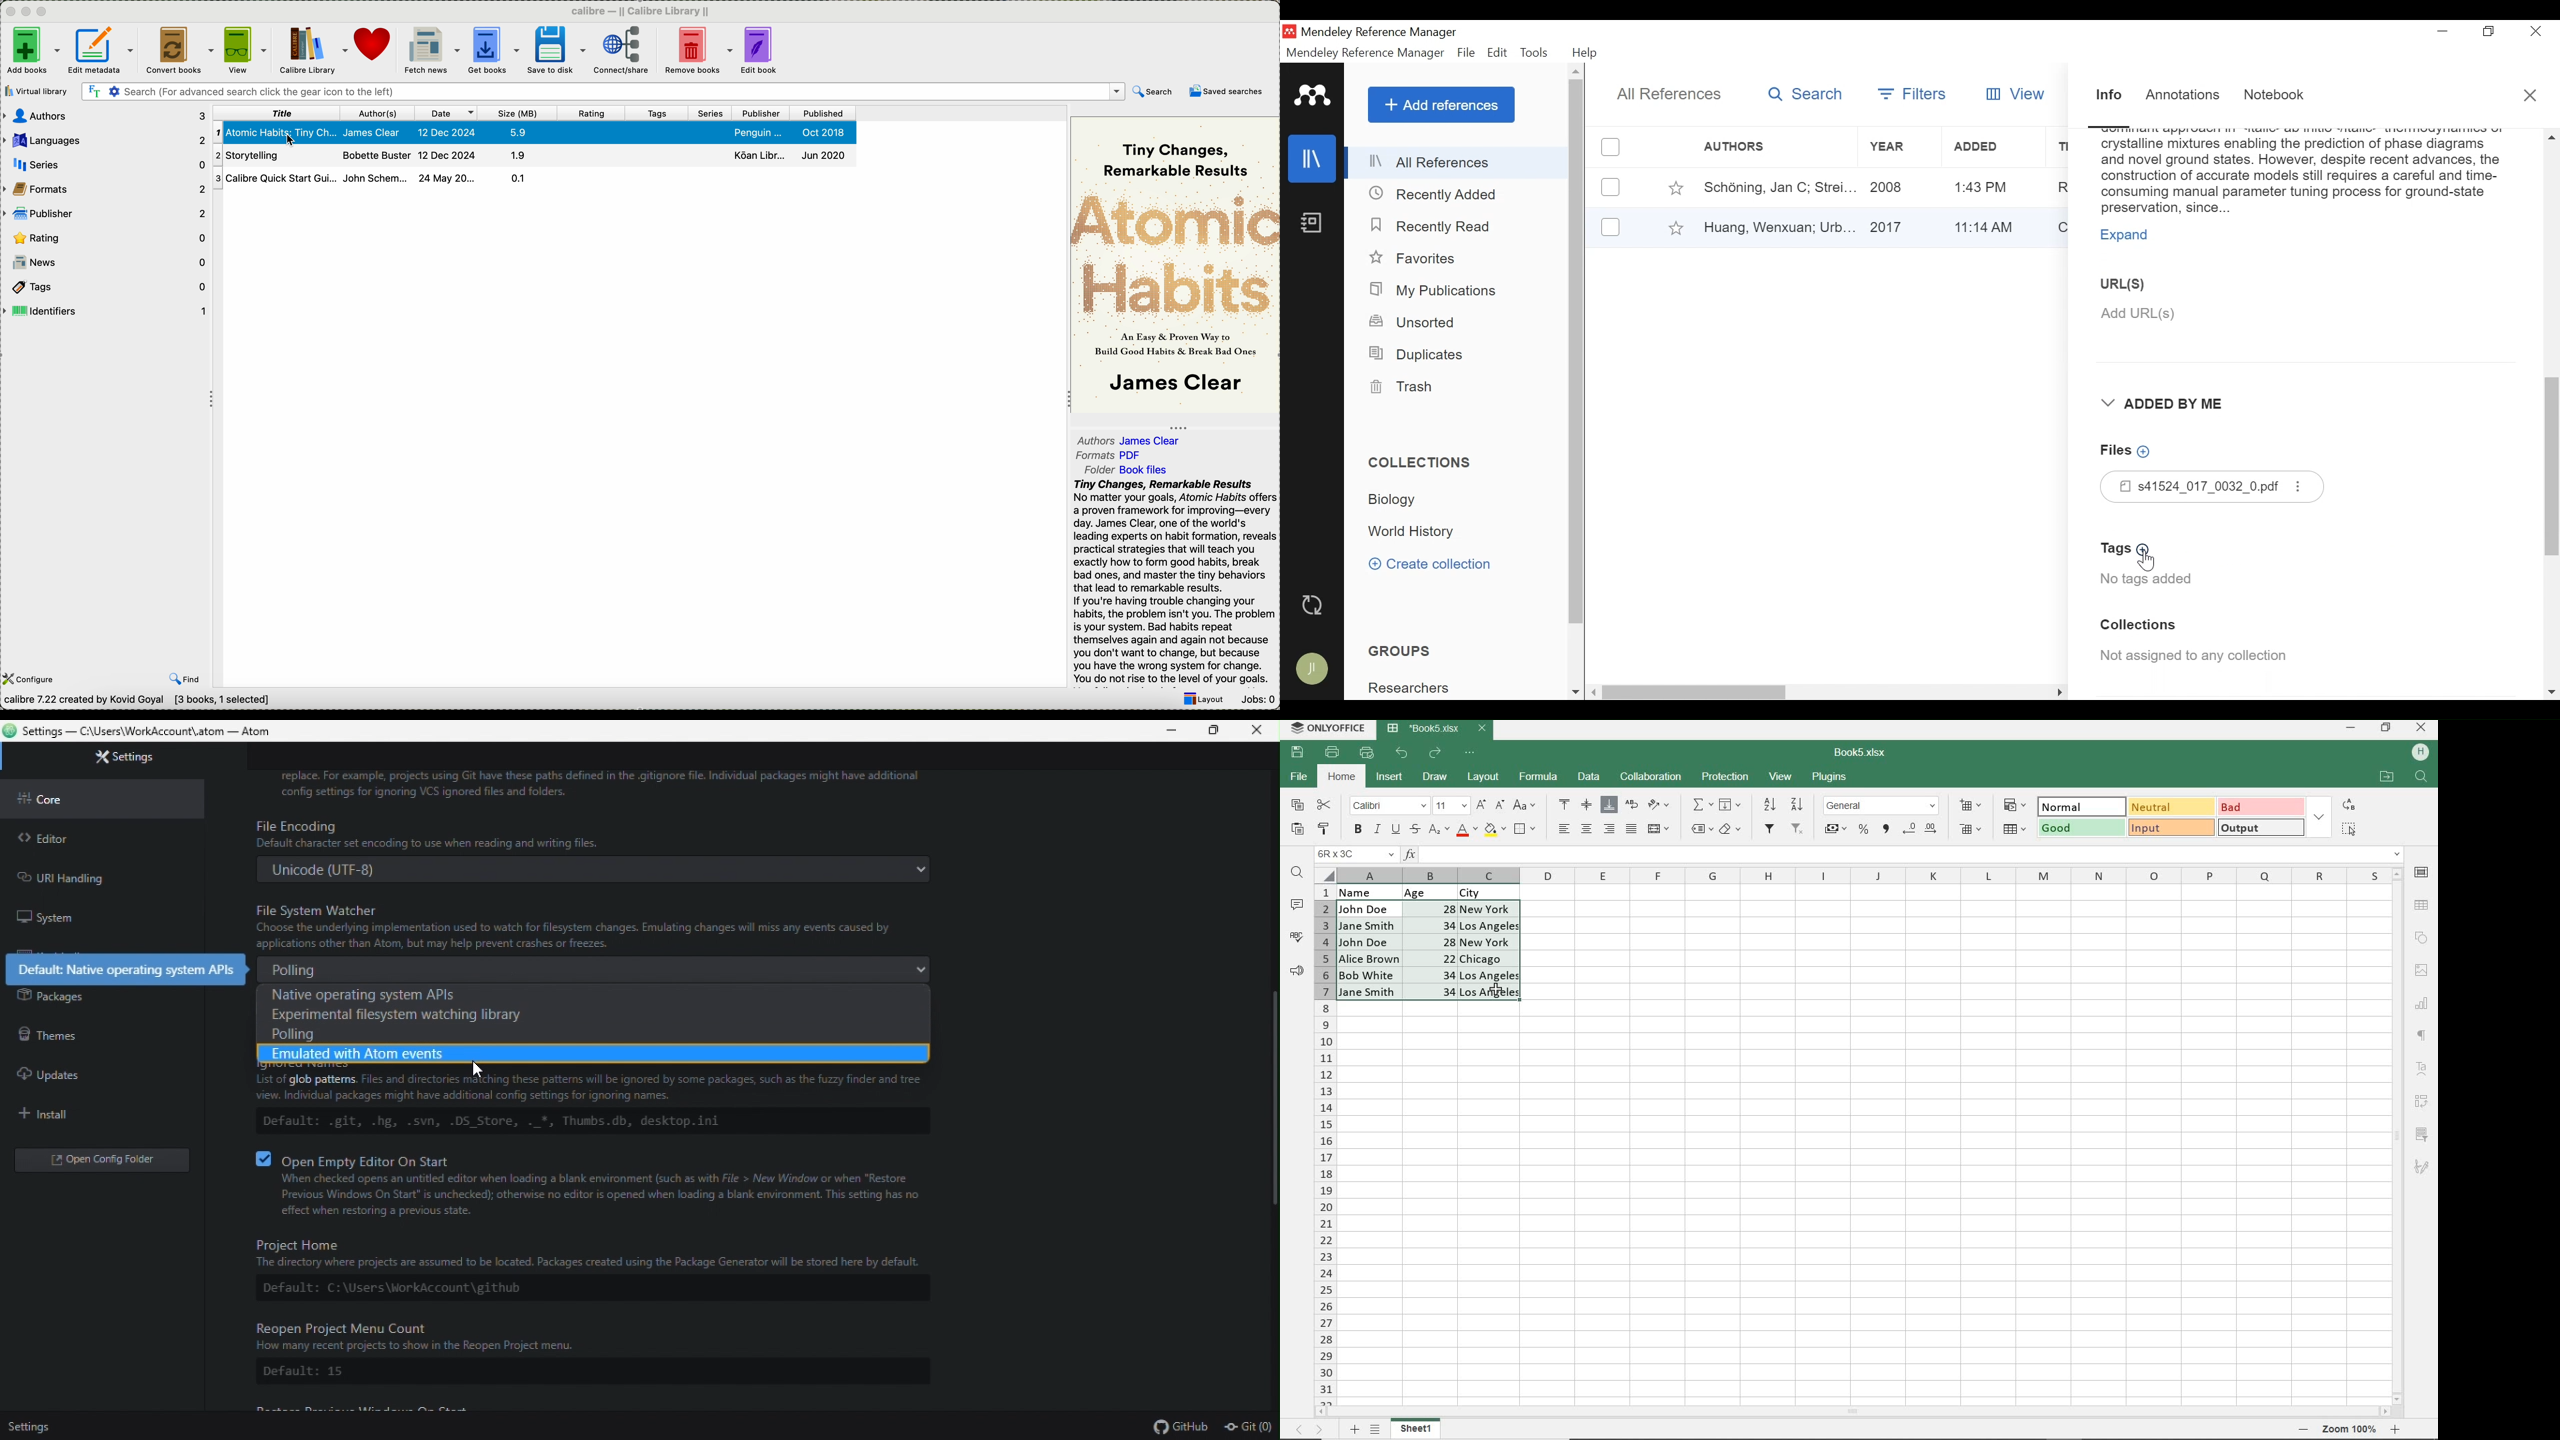  Describe the element at coordinates (1414, 829) in the screenshot. I see `STRIKETHROUGH` at that location.